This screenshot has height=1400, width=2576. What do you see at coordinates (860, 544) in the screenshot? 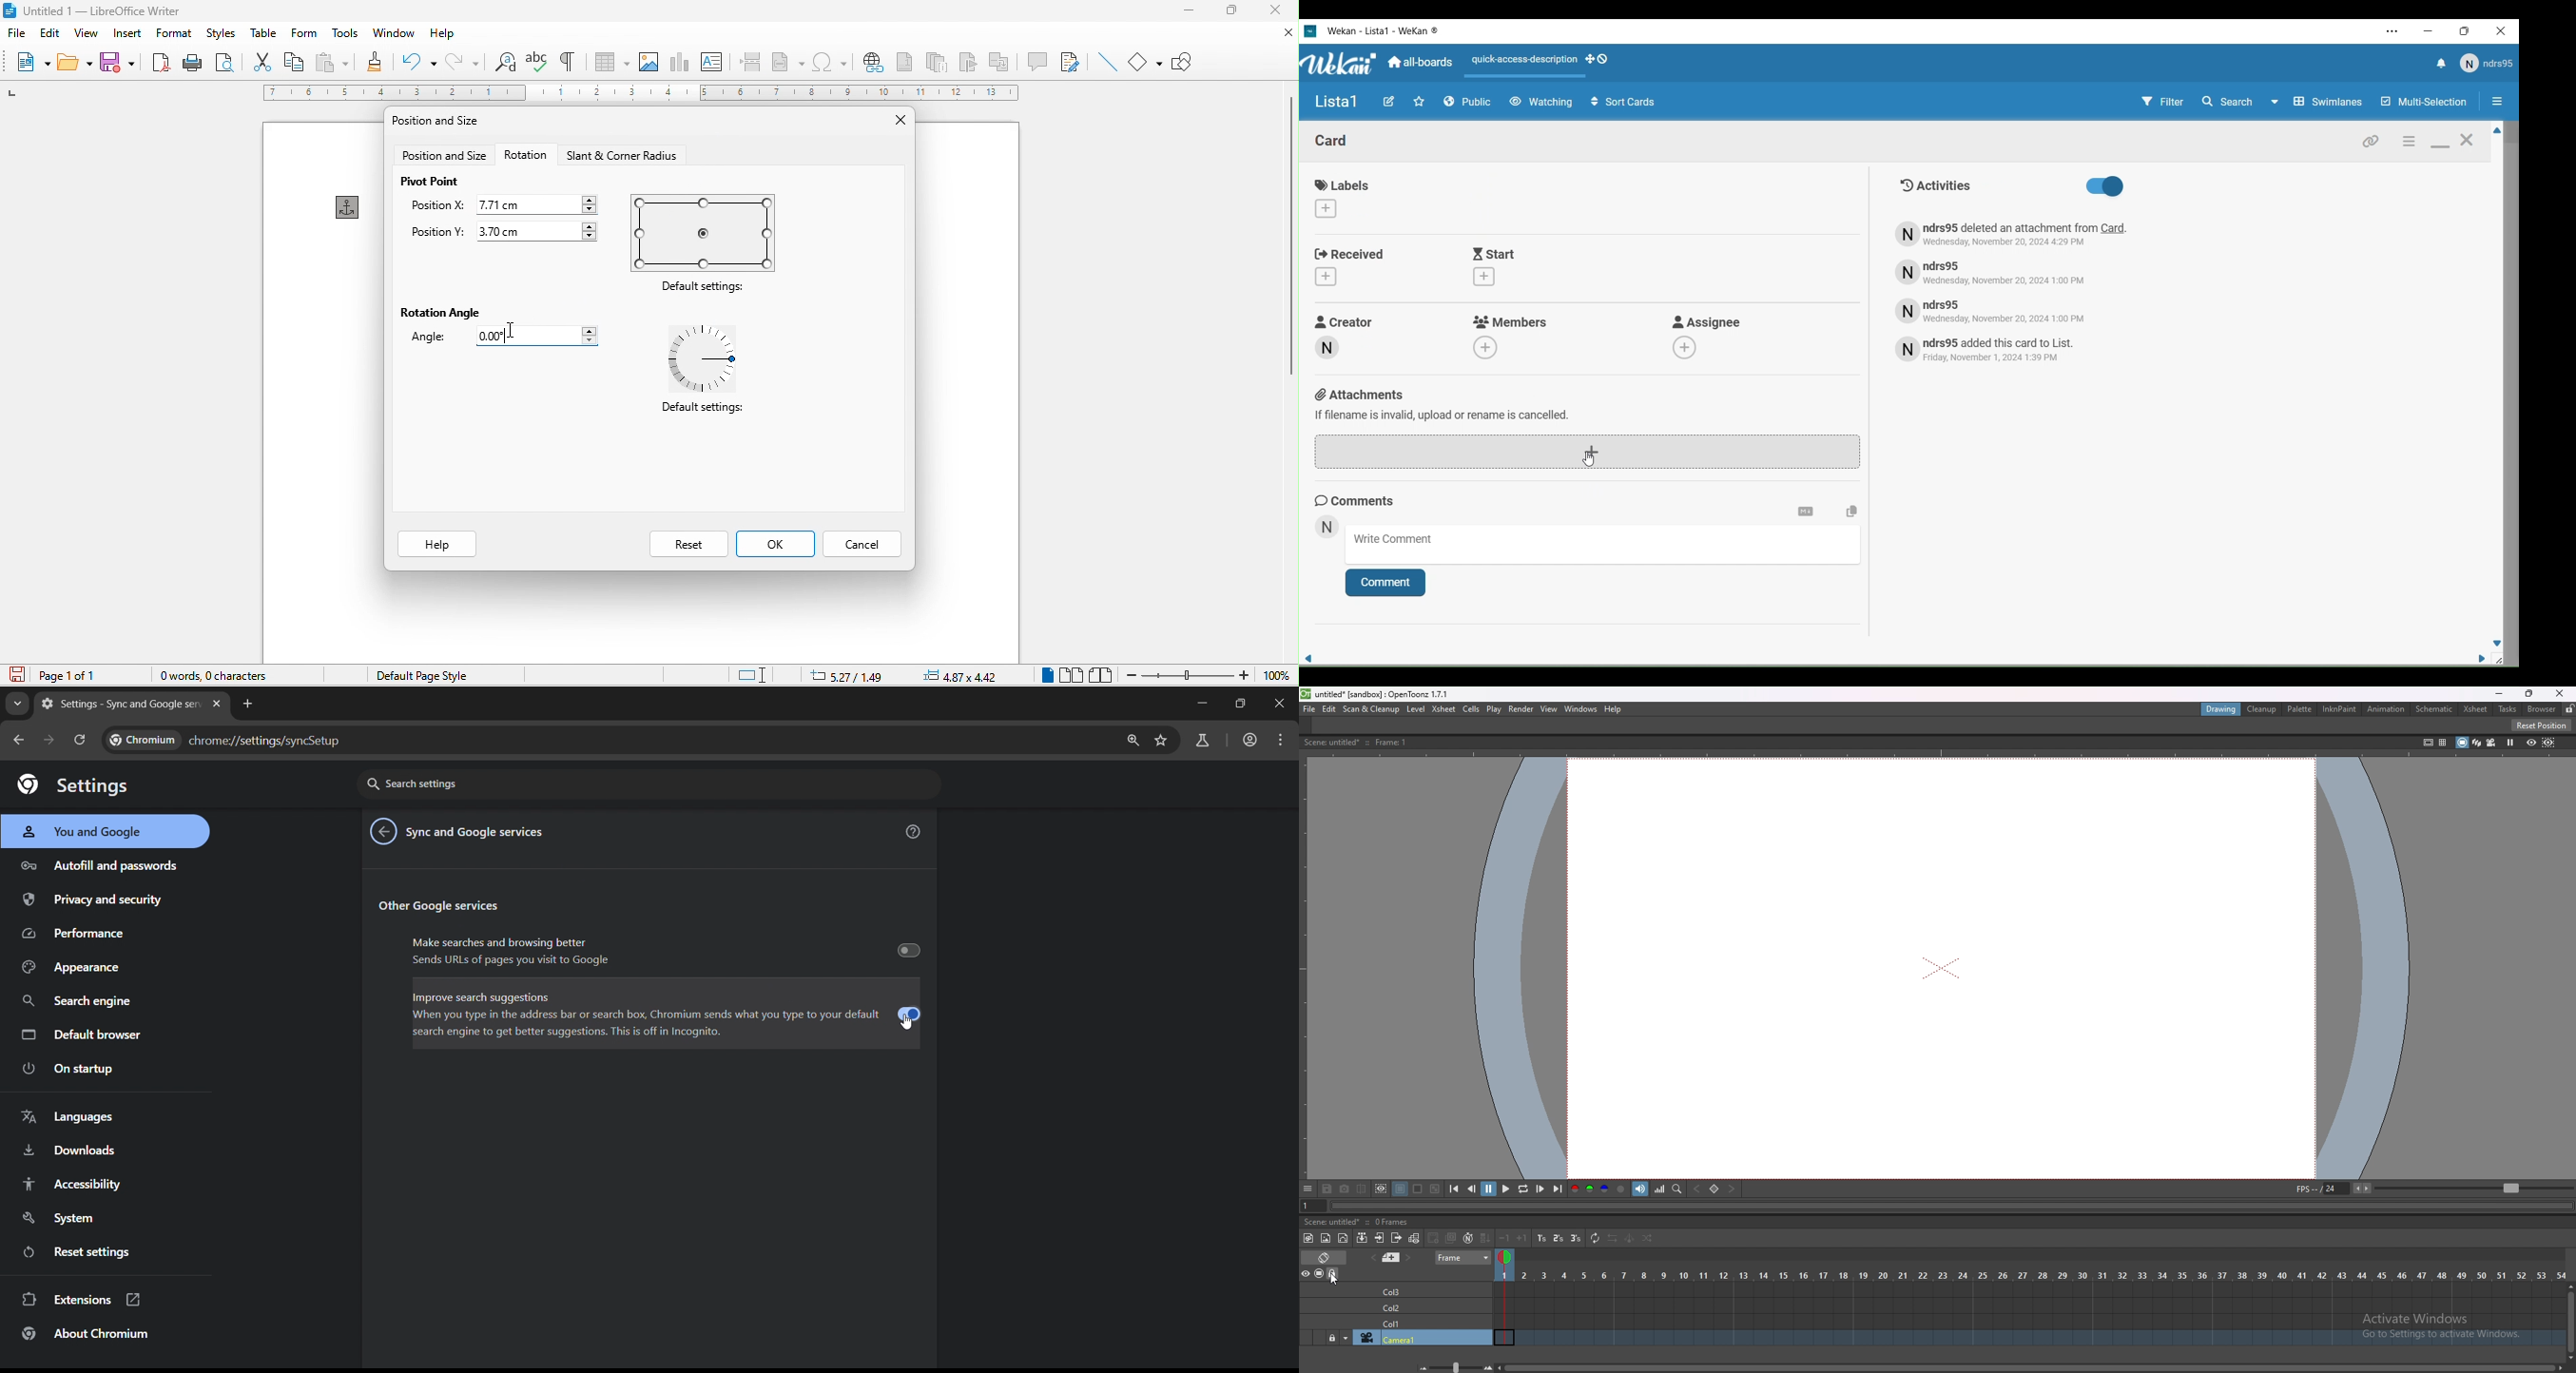
I see `cancel` at bounding box center [860, 544].